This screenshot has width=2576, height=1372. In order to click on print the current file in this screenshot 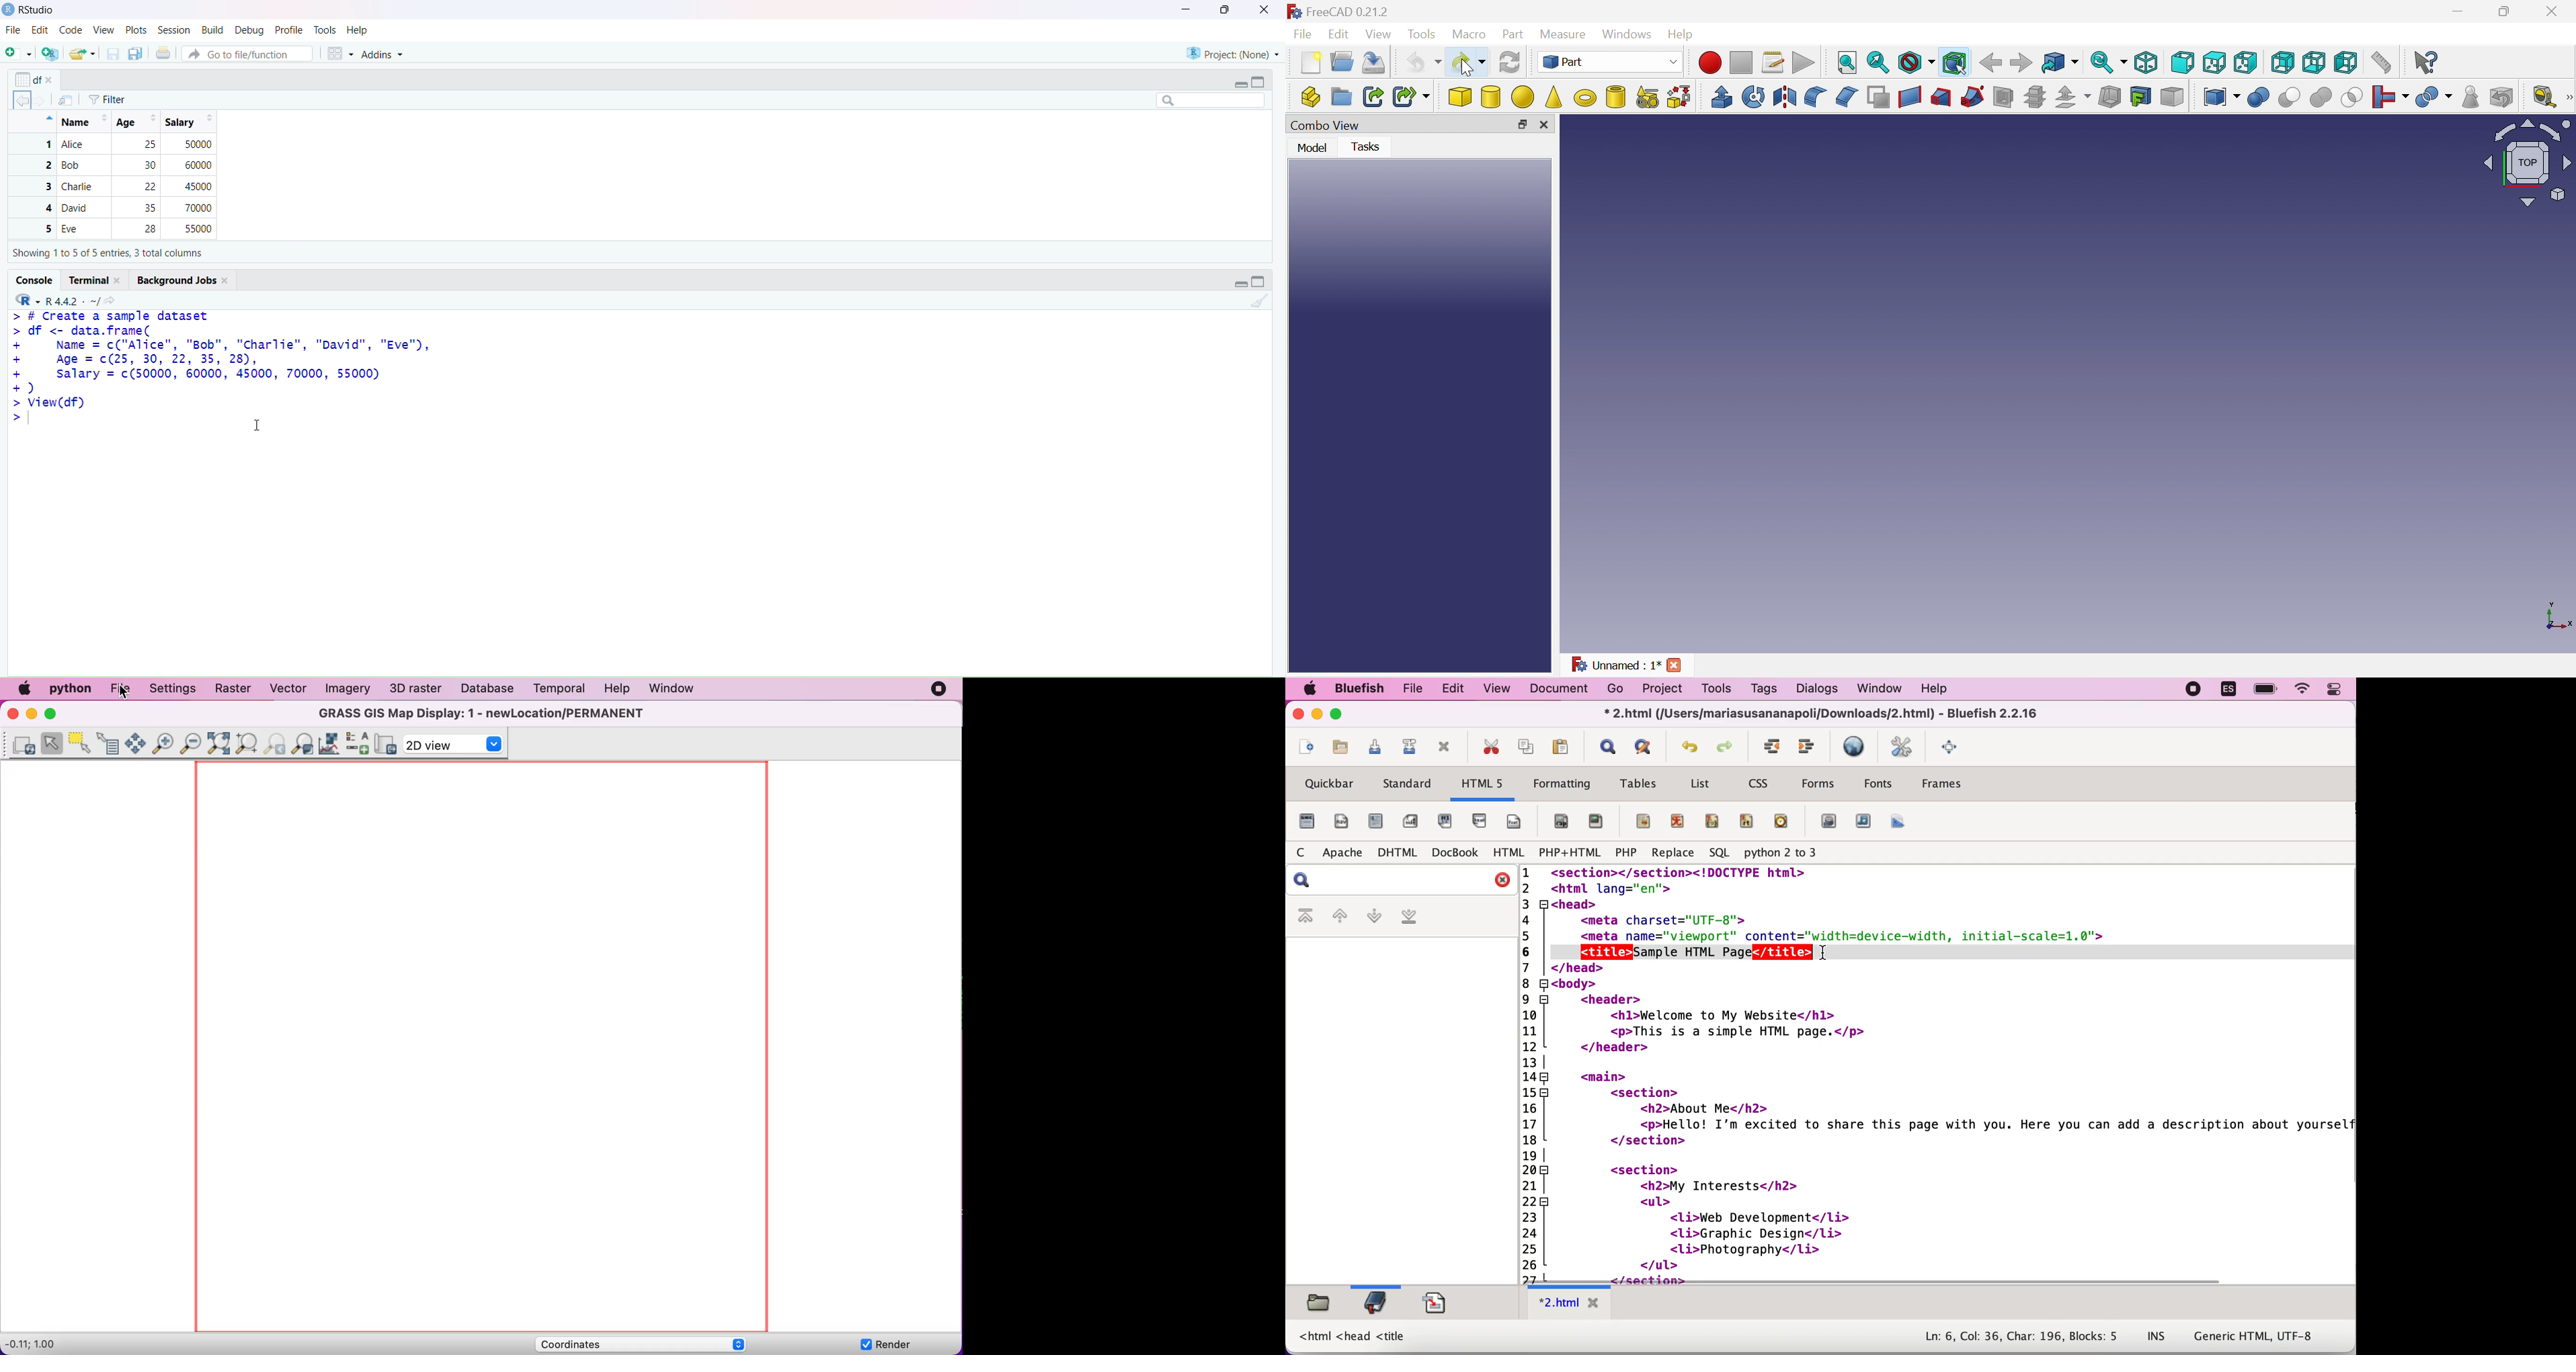, I will do `click(163, 52)`.